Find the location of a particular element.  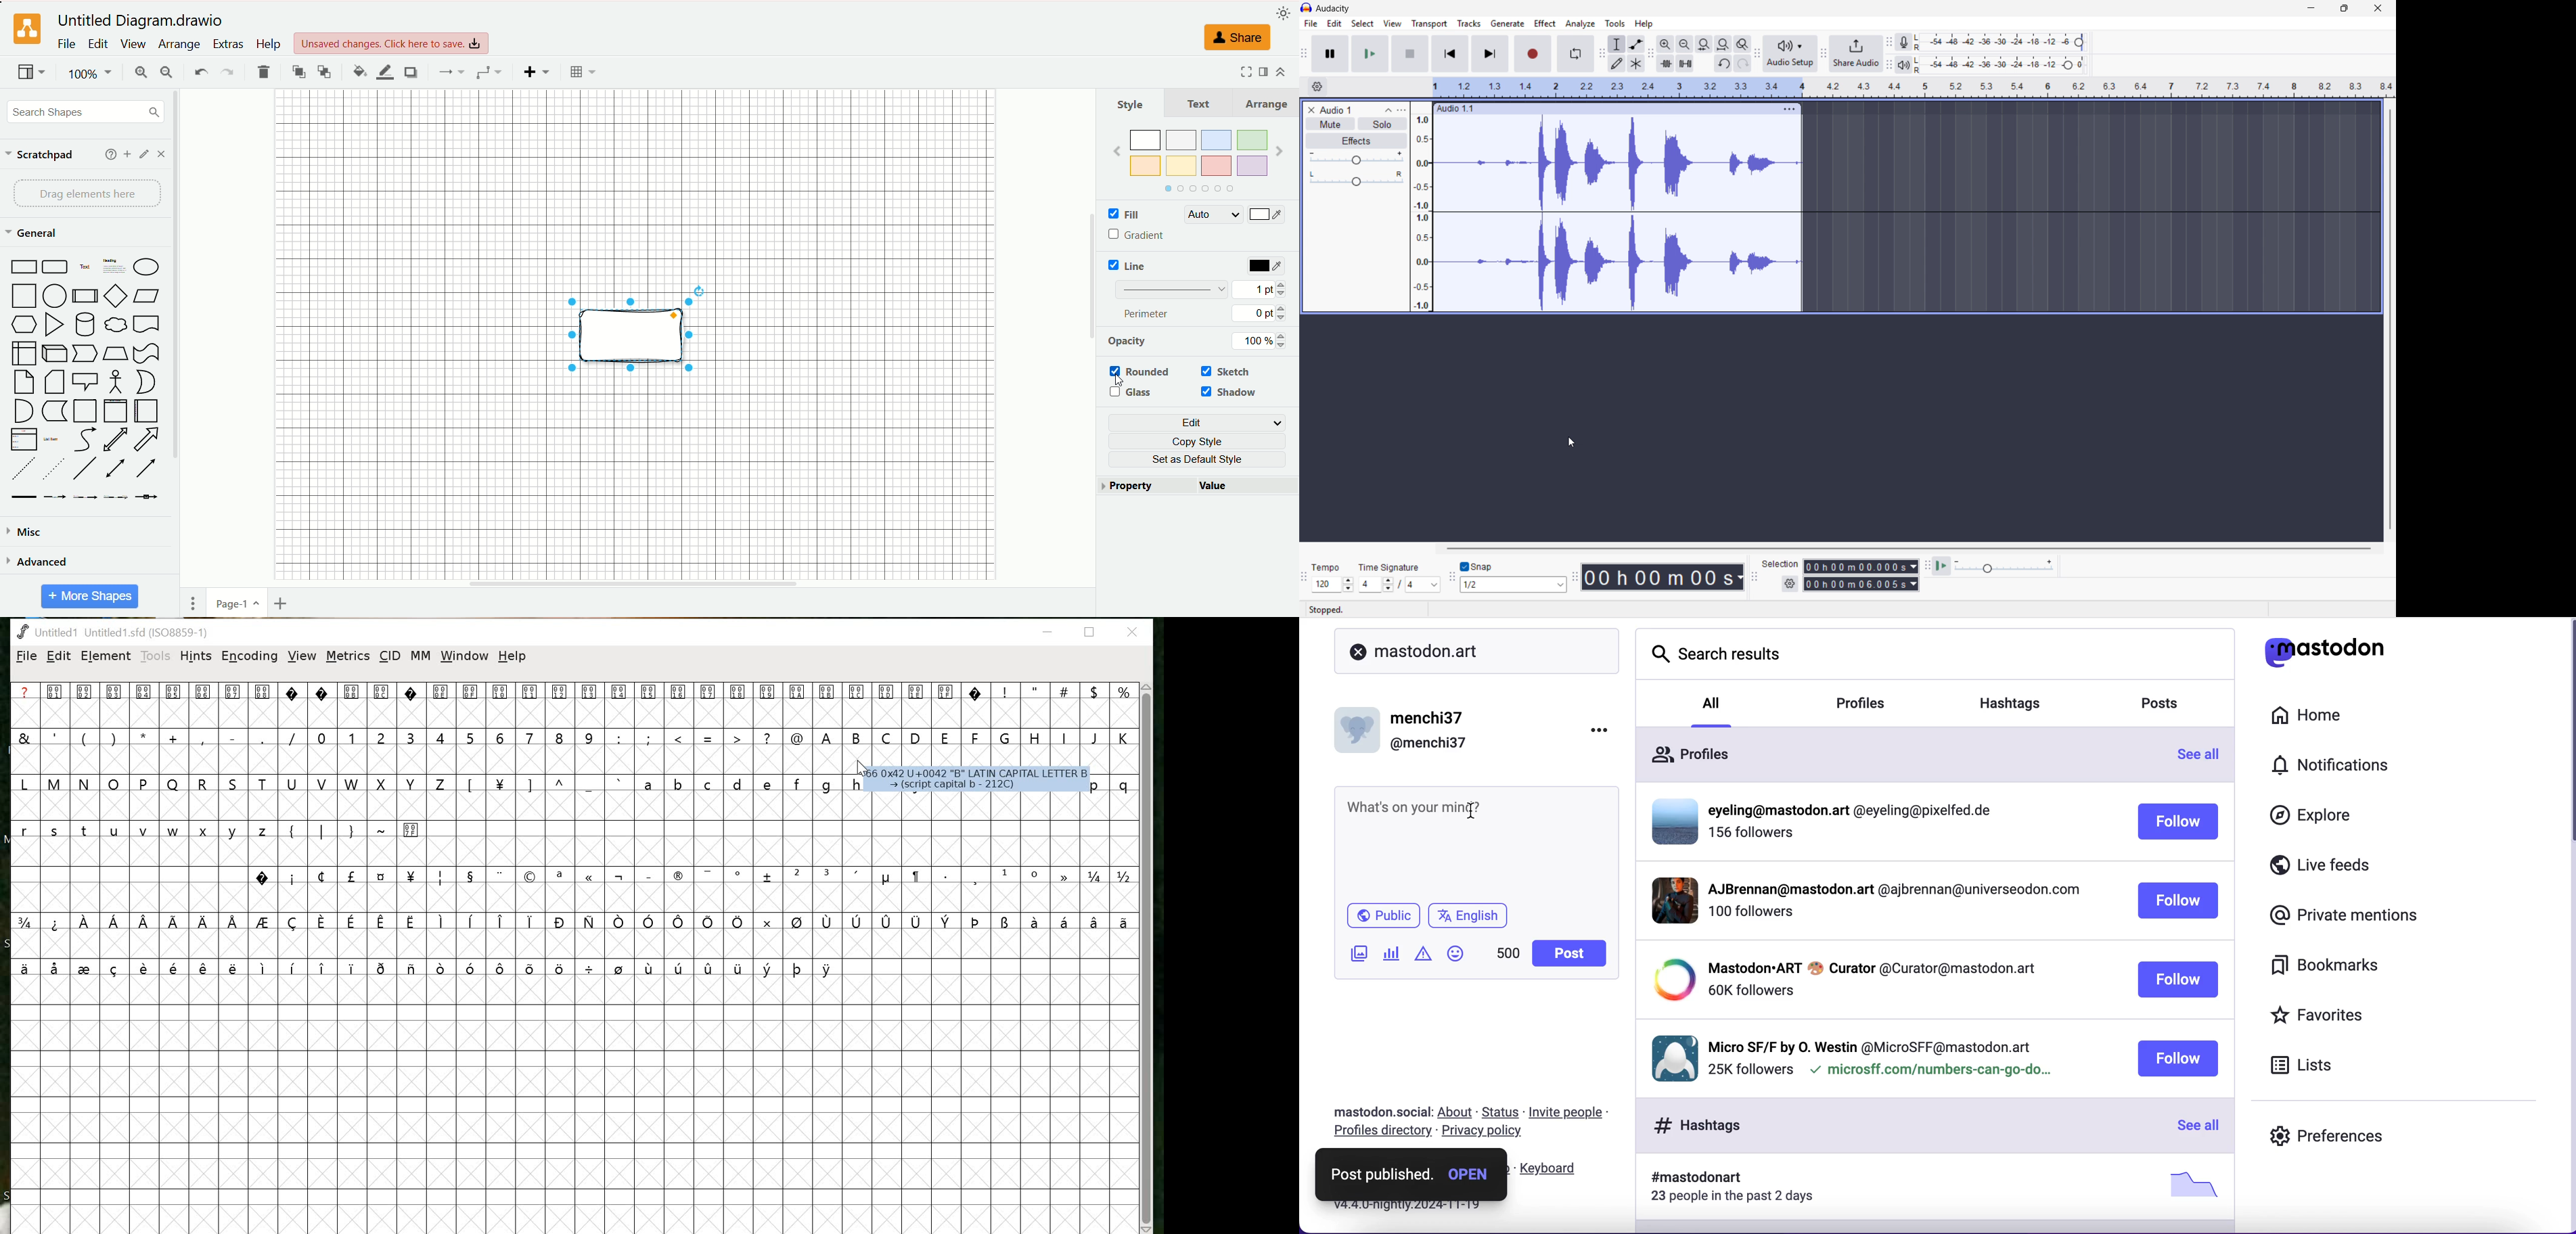

vertical scroll bar is located at coordinates (1090, 339).